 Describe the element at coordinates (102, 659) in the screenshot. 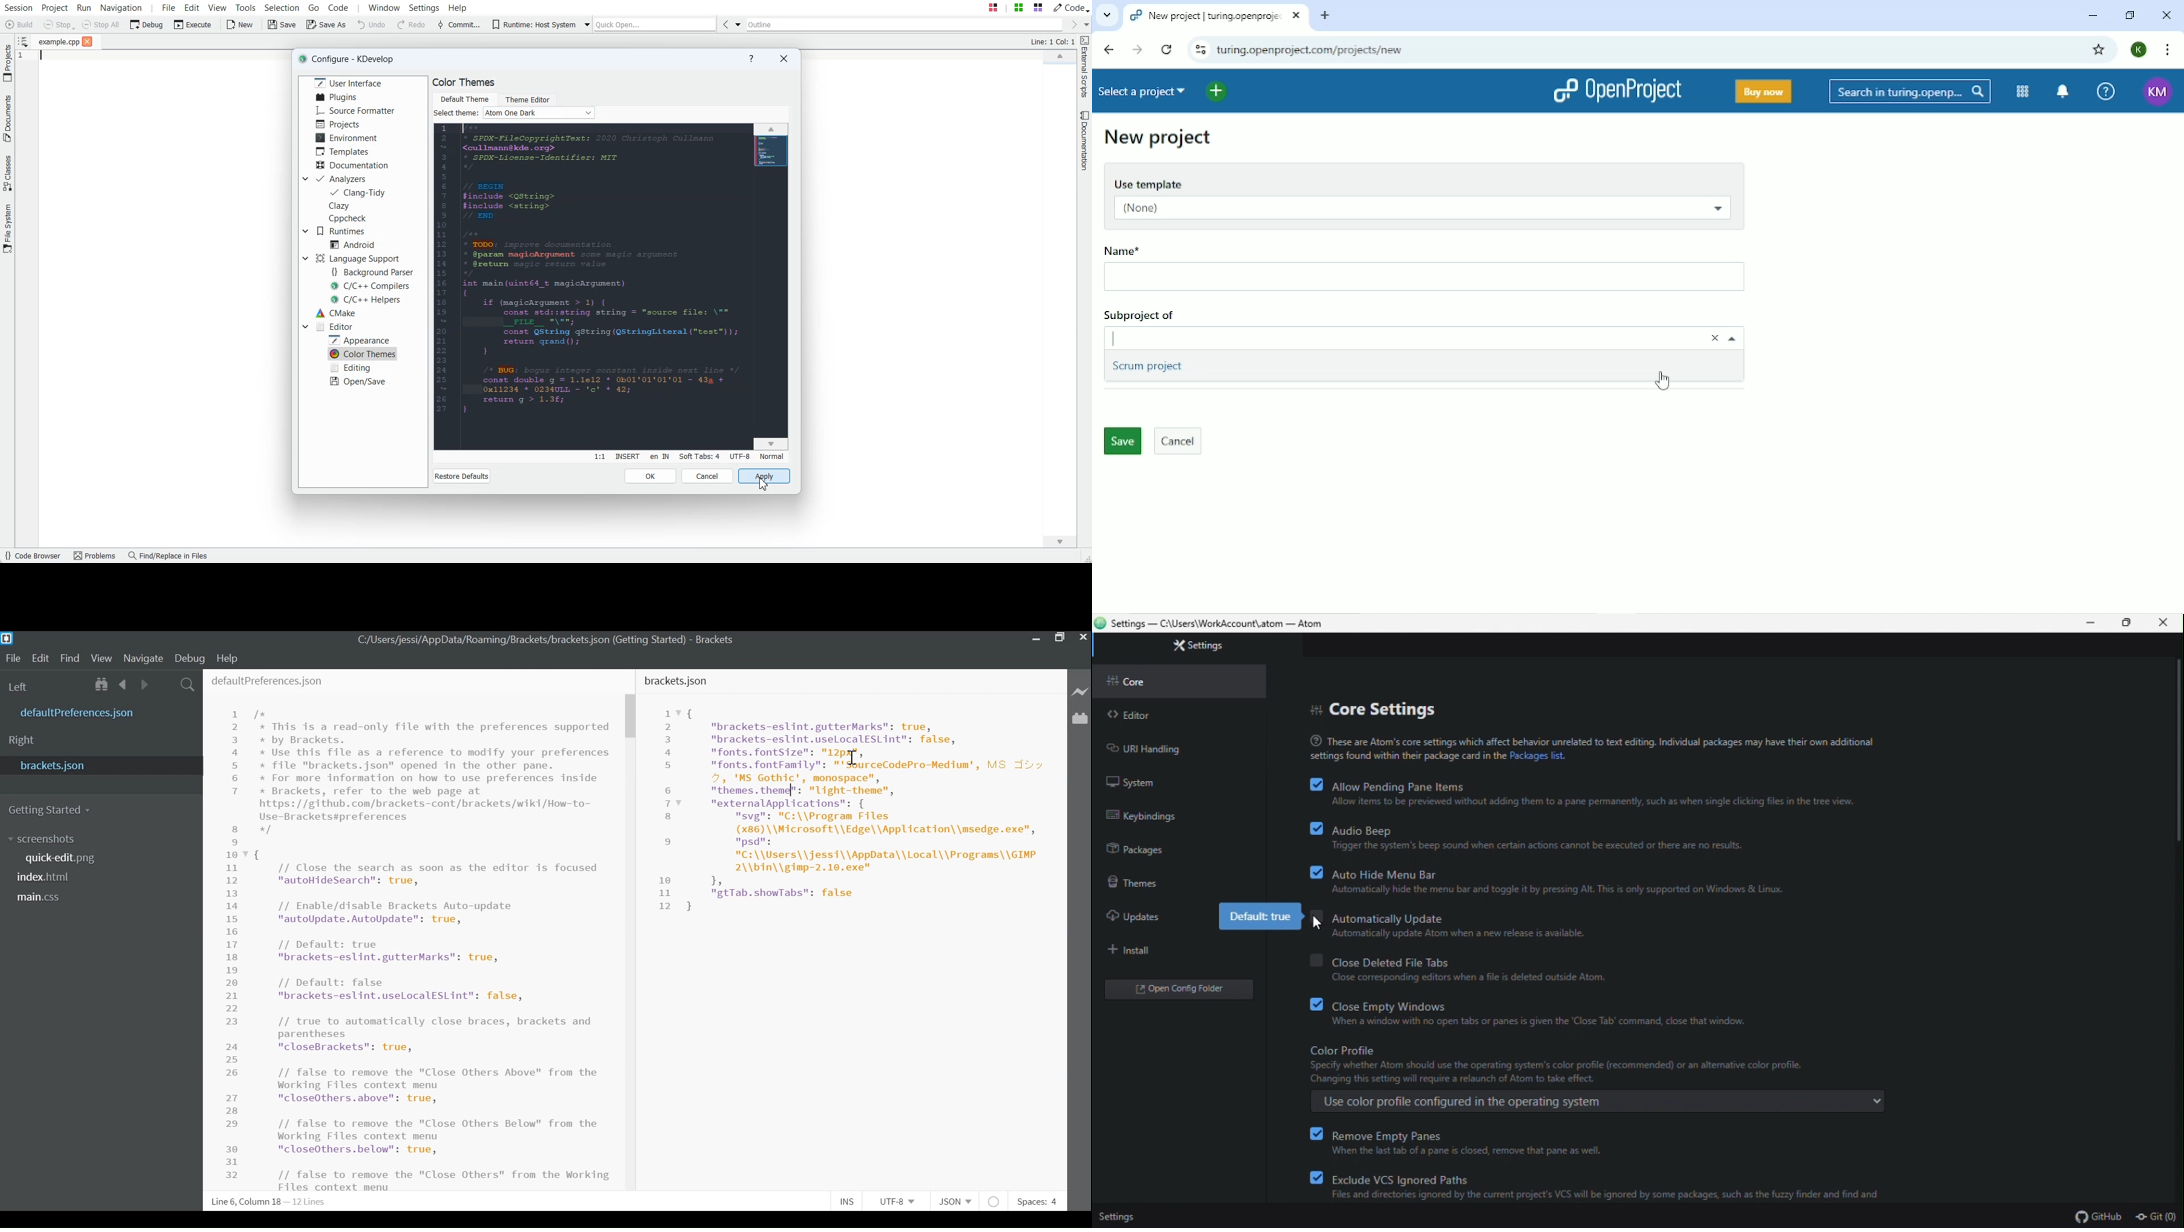

I see `View` at that location.